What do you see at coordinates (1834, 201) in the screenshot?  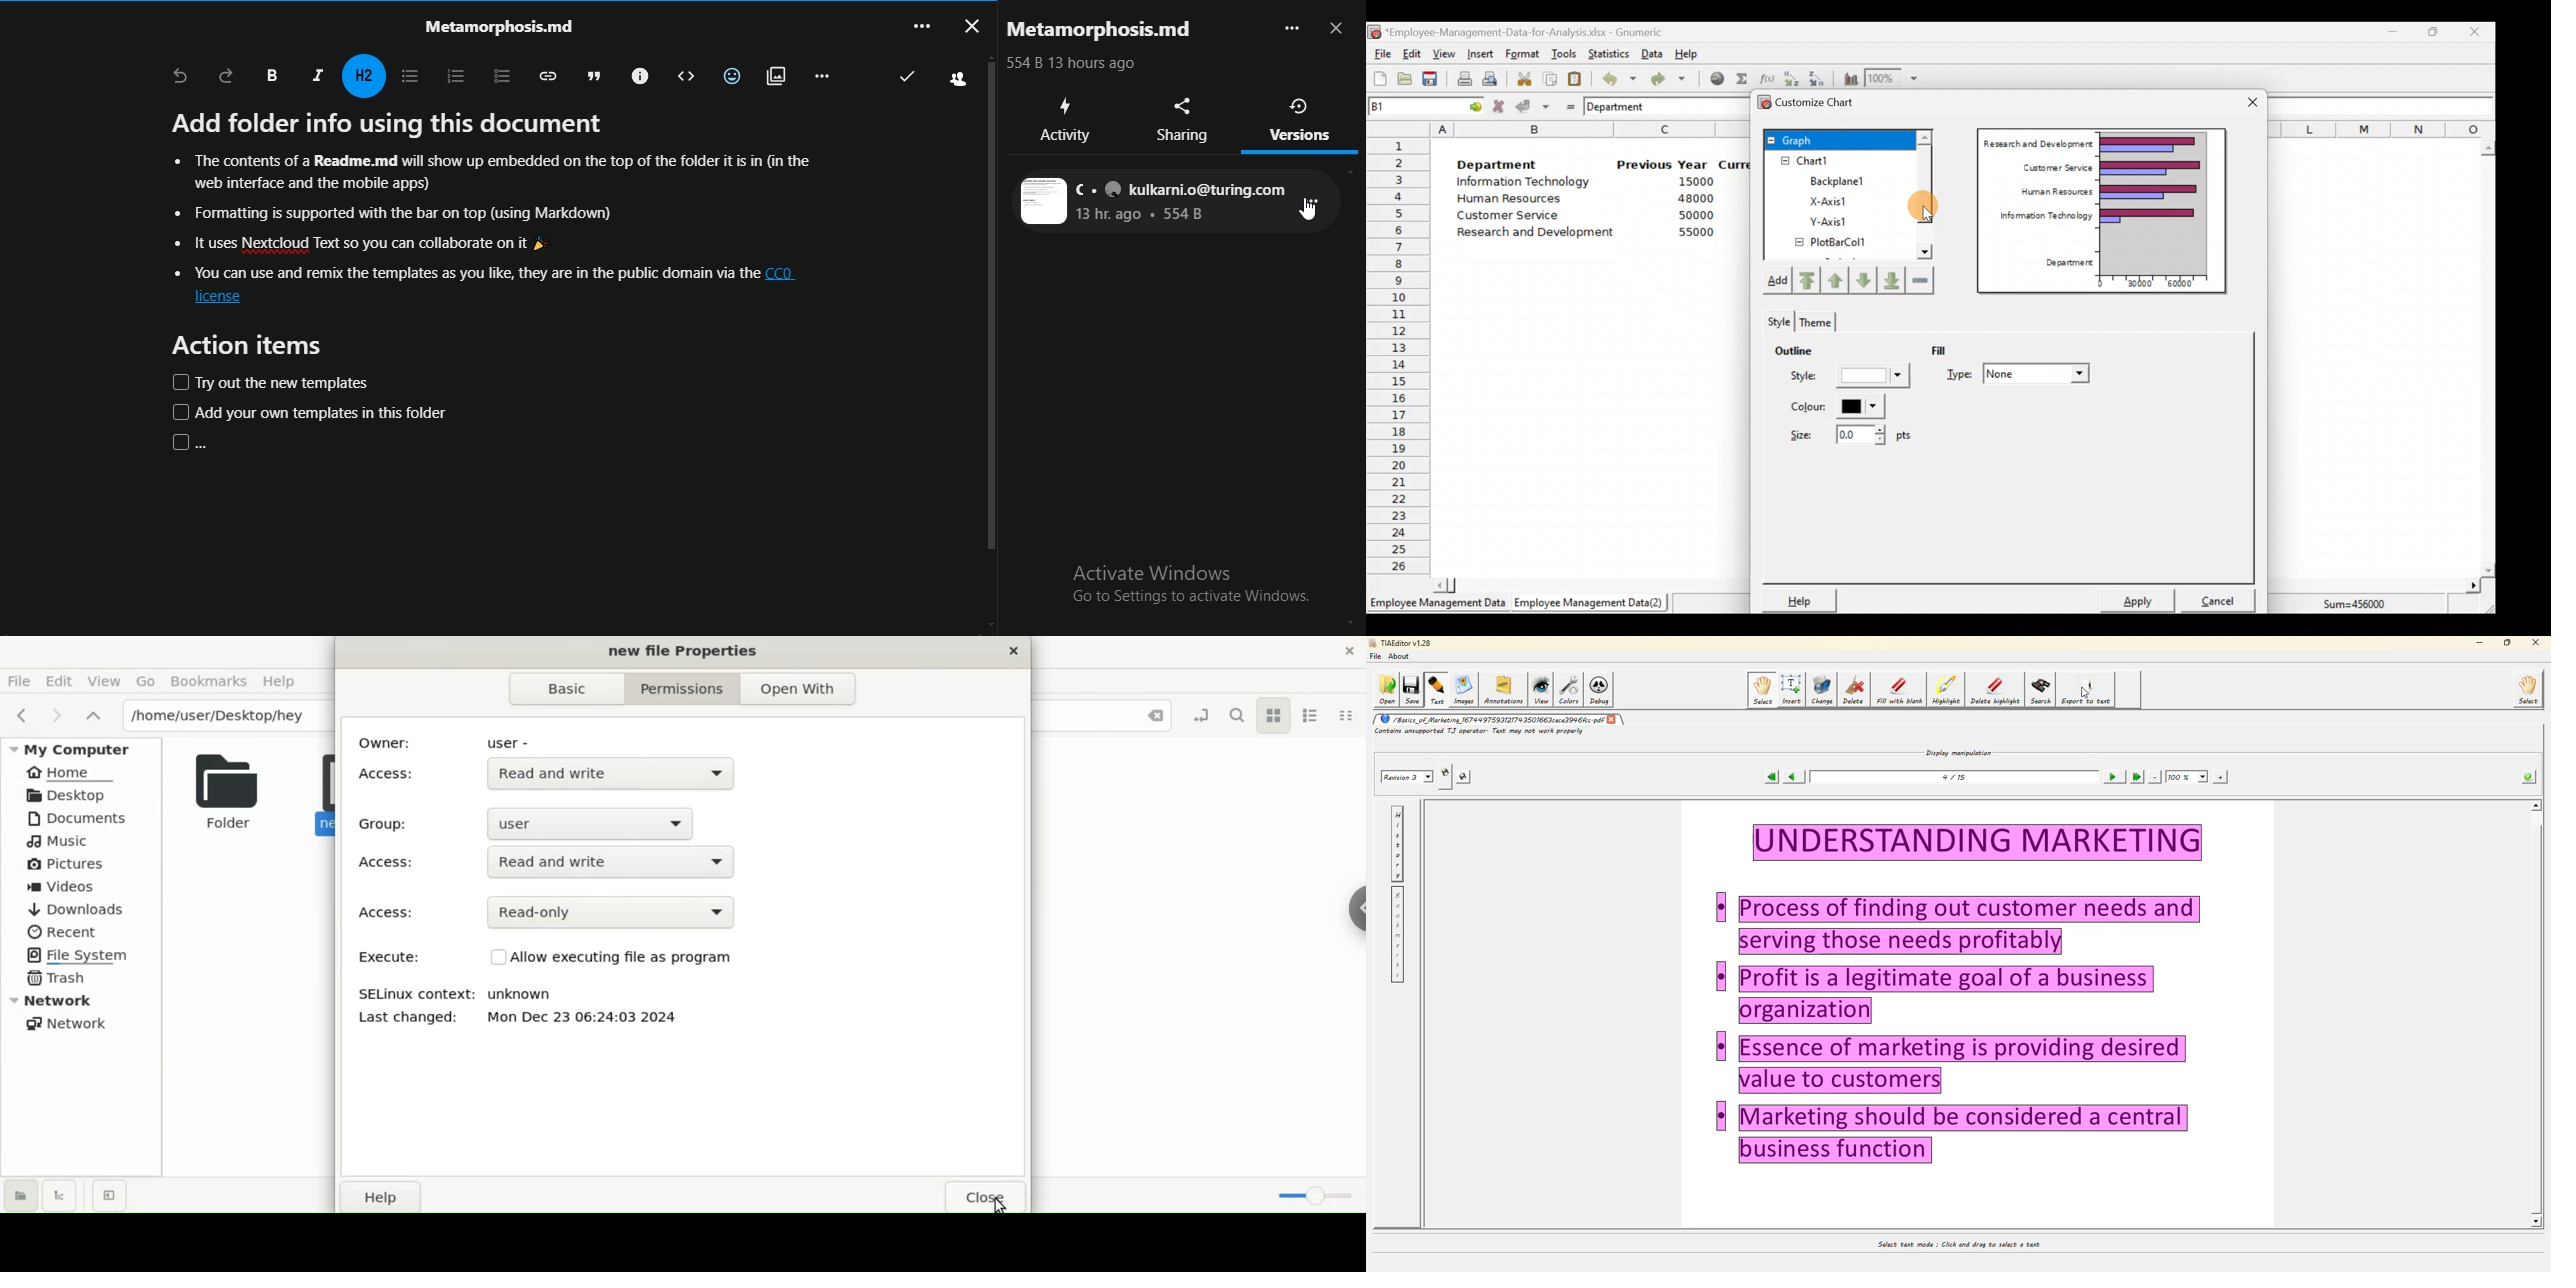 I see `X-axis1` at bounding box center [1834, 201].